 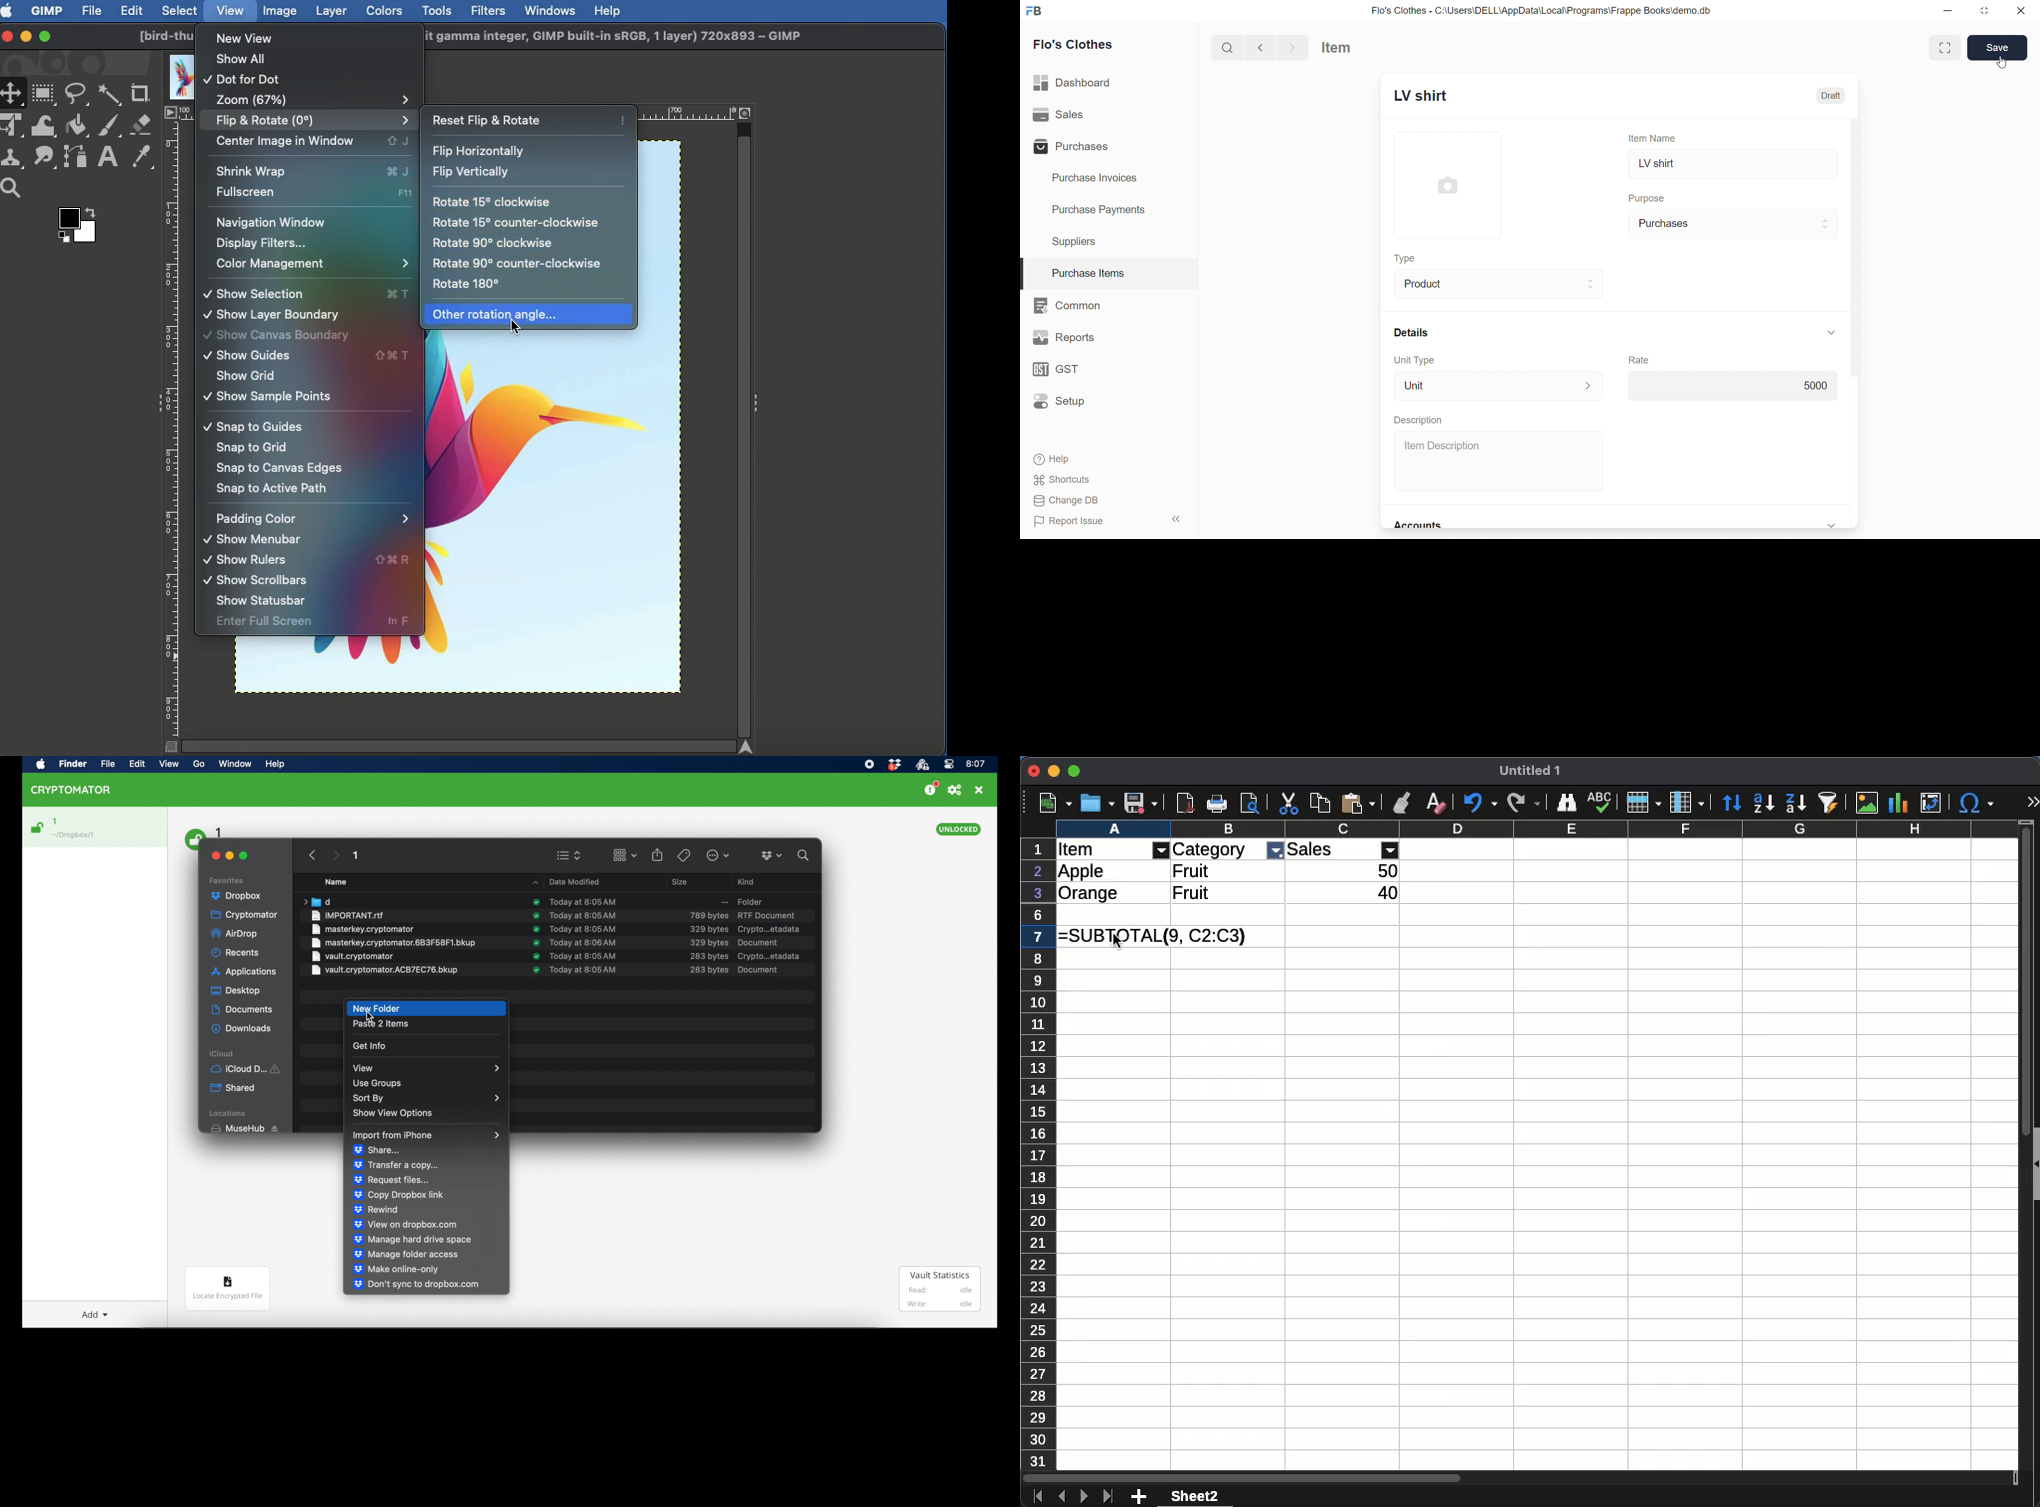 I want to click on Unit Type, so click(x=1413, y=361).